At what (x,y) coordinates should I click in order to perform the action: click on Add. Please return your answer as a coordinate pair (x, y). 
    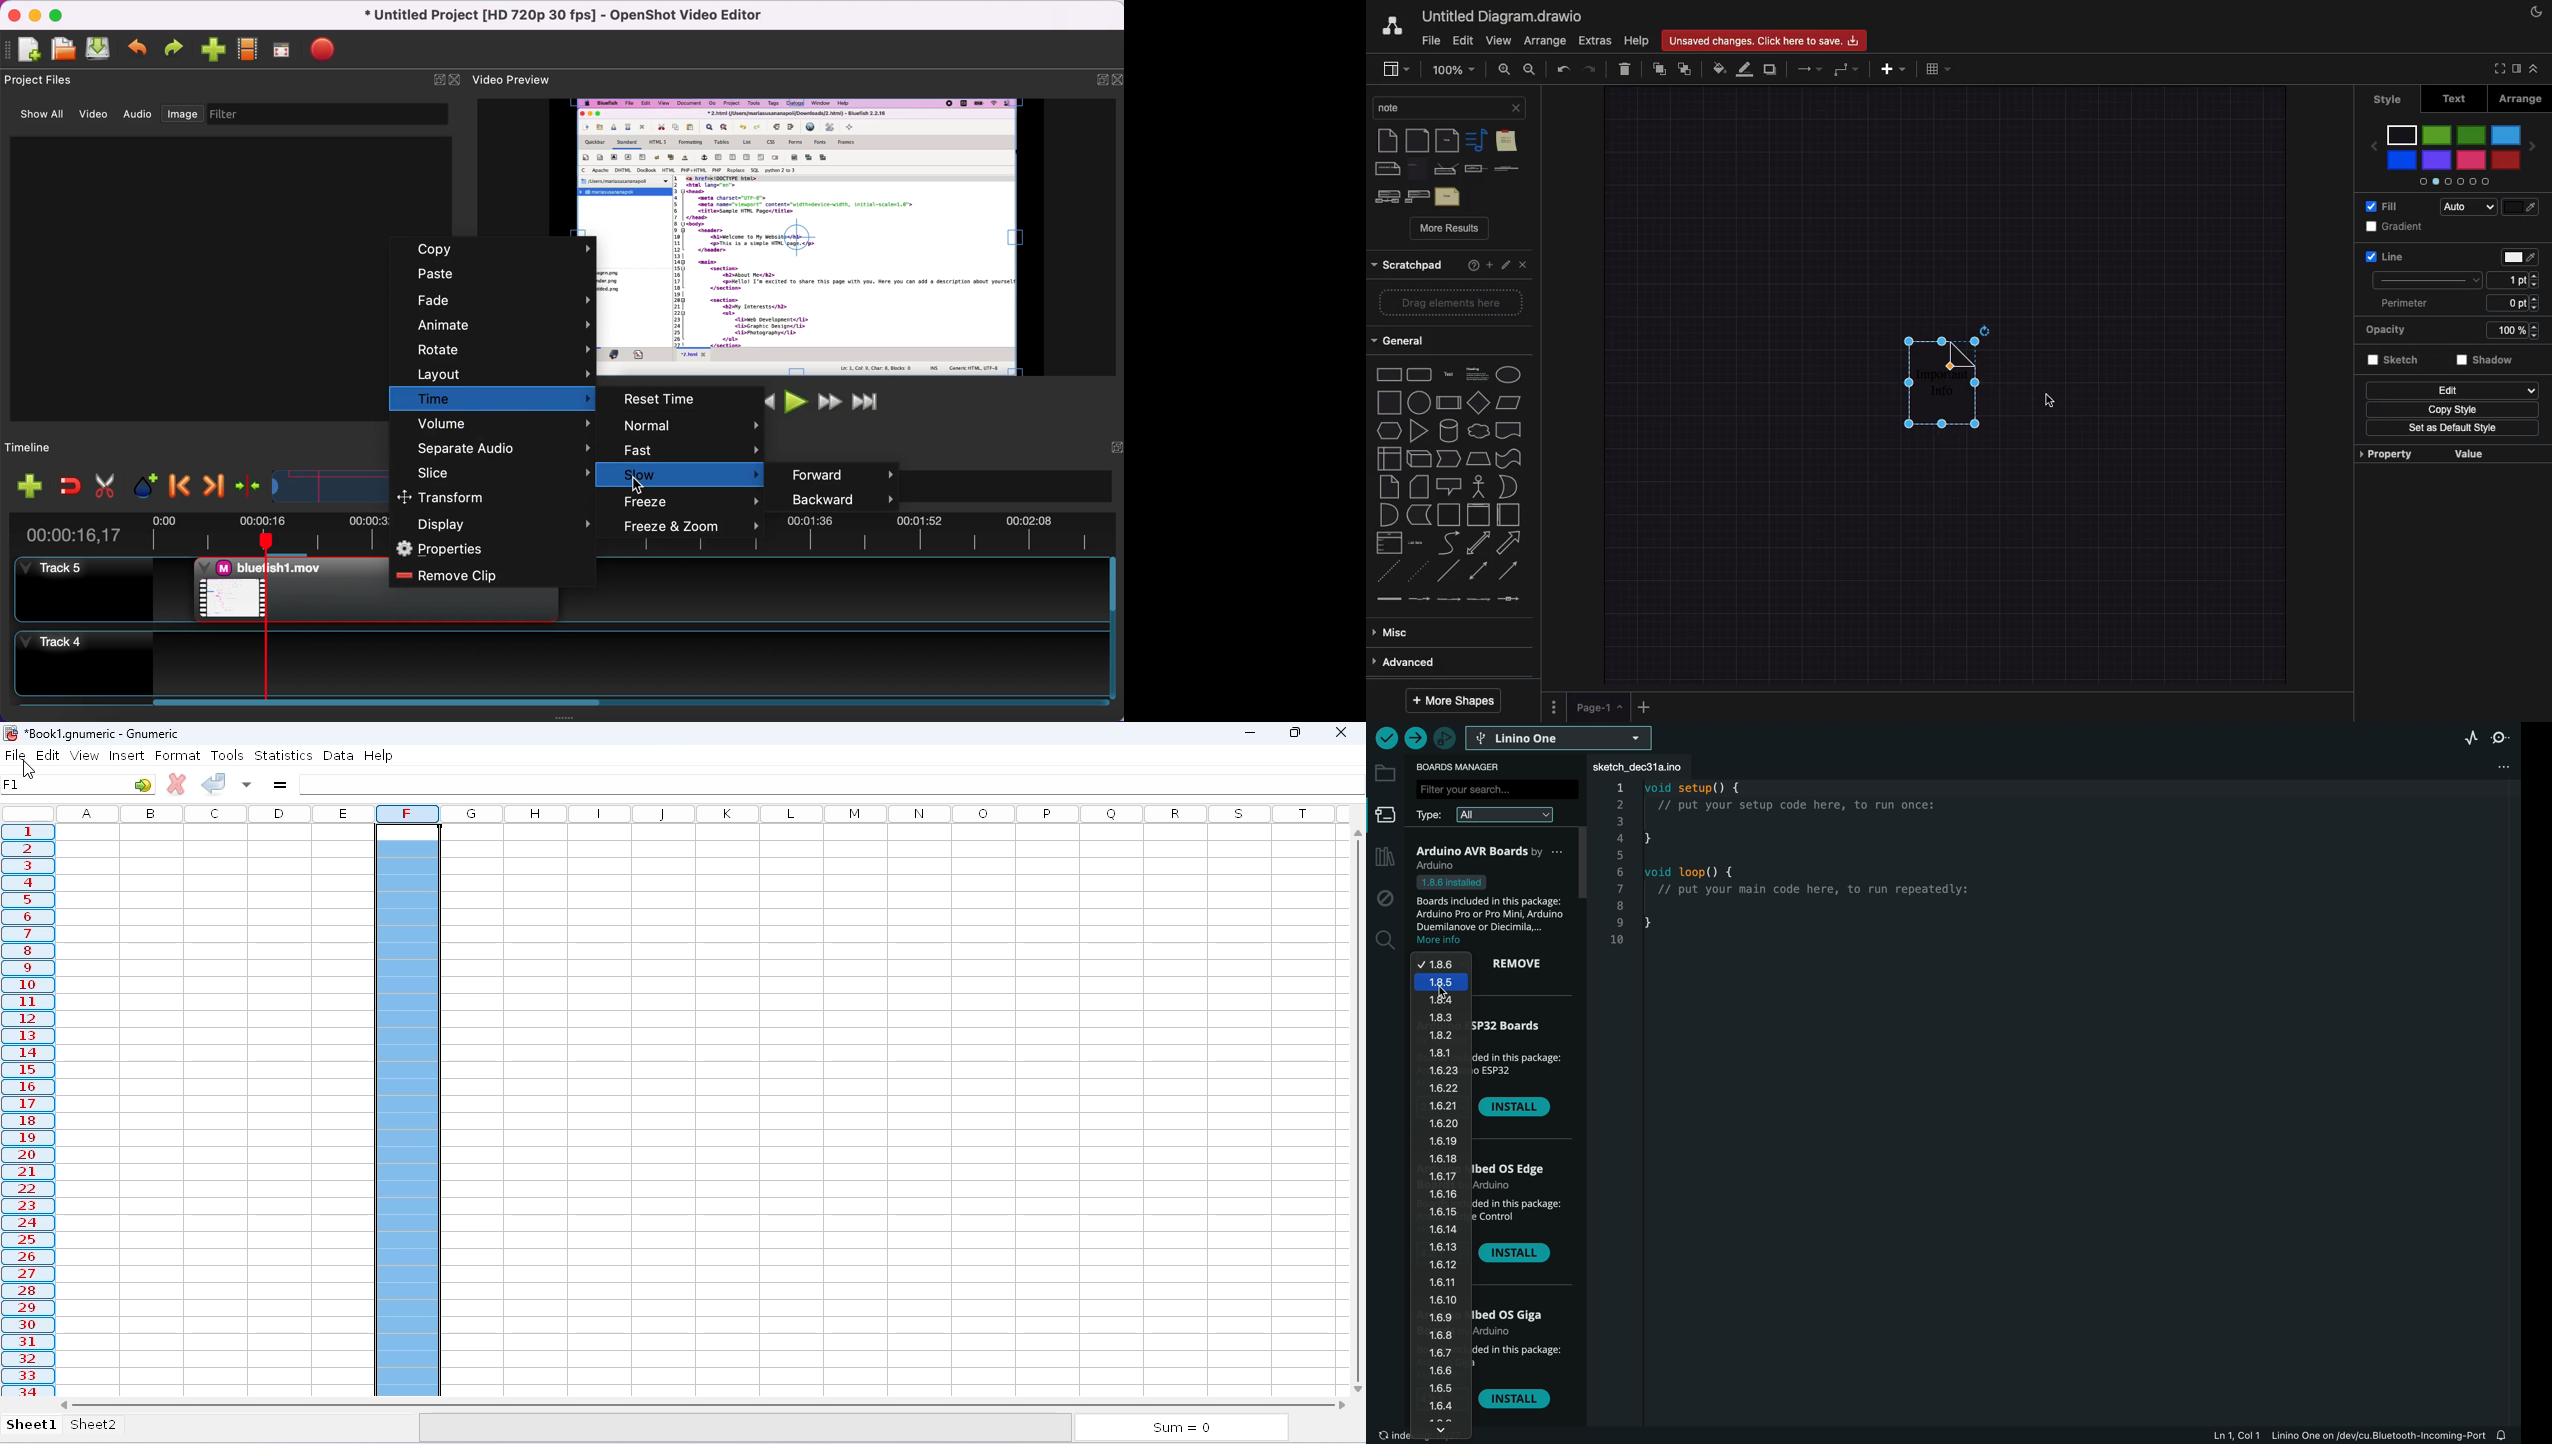
    Looking at the image, I should click on (1490, 266).